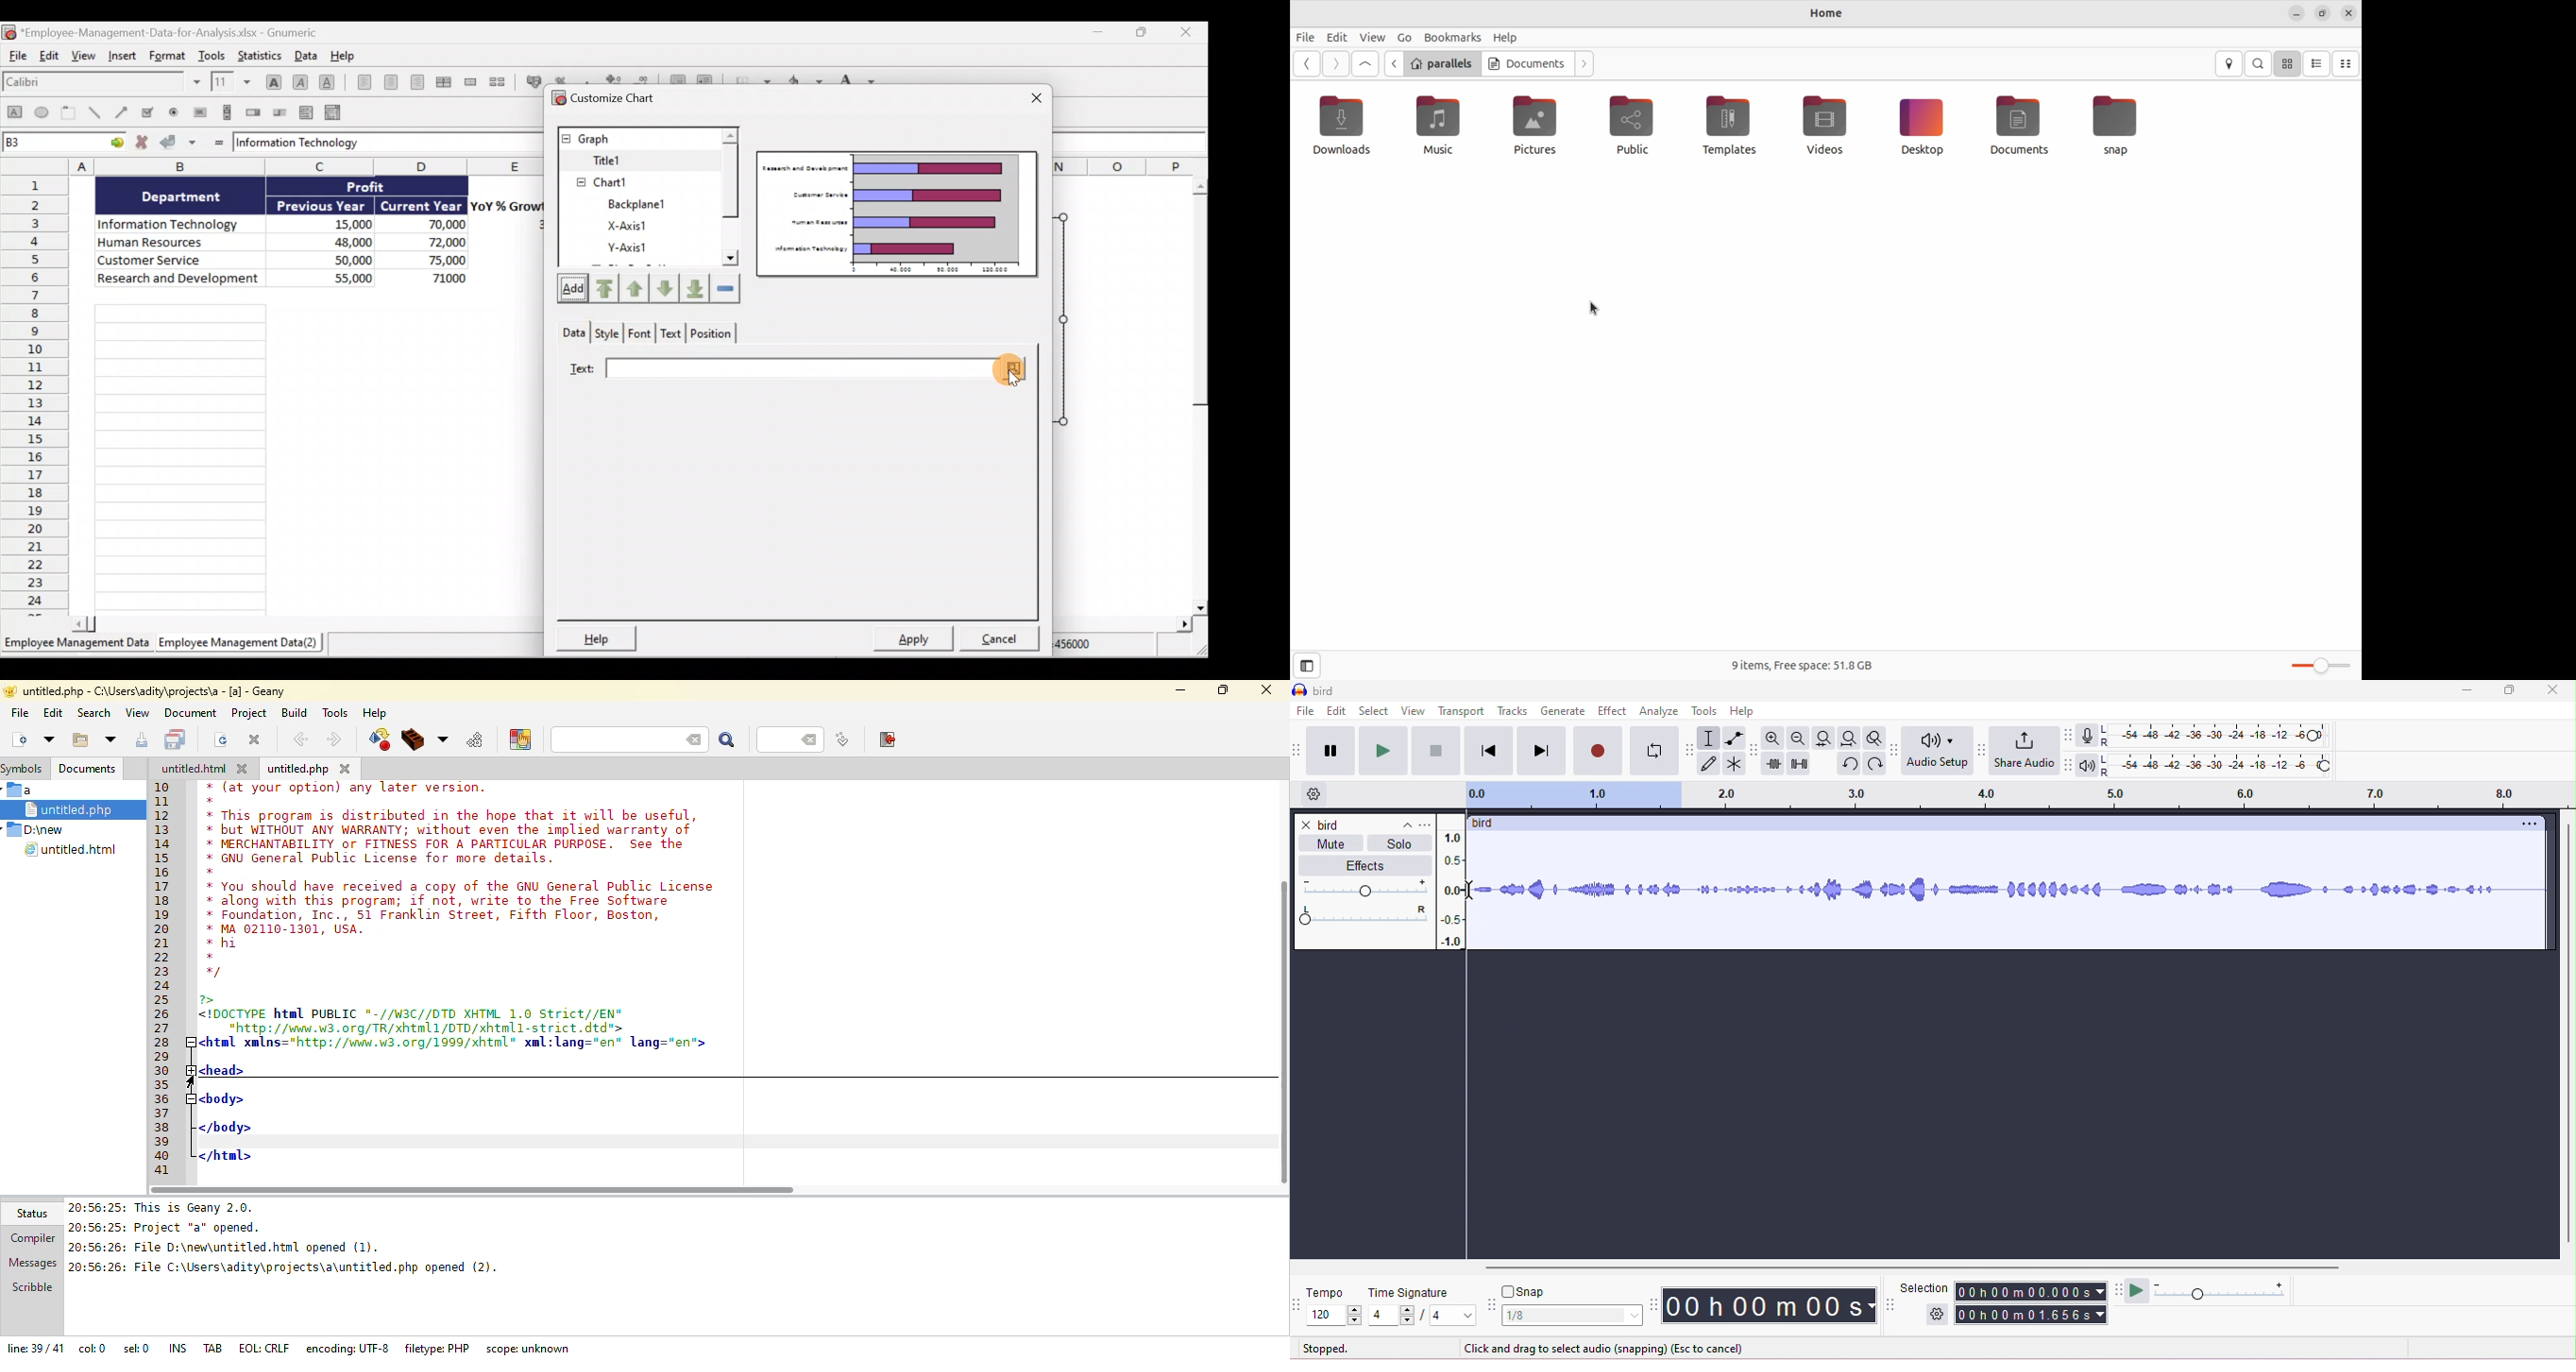 The width and height of the screenshot is (2576, 1372). Describe the element at coordinates (1393, 64) in the screenshot. I see `previous` at that location.